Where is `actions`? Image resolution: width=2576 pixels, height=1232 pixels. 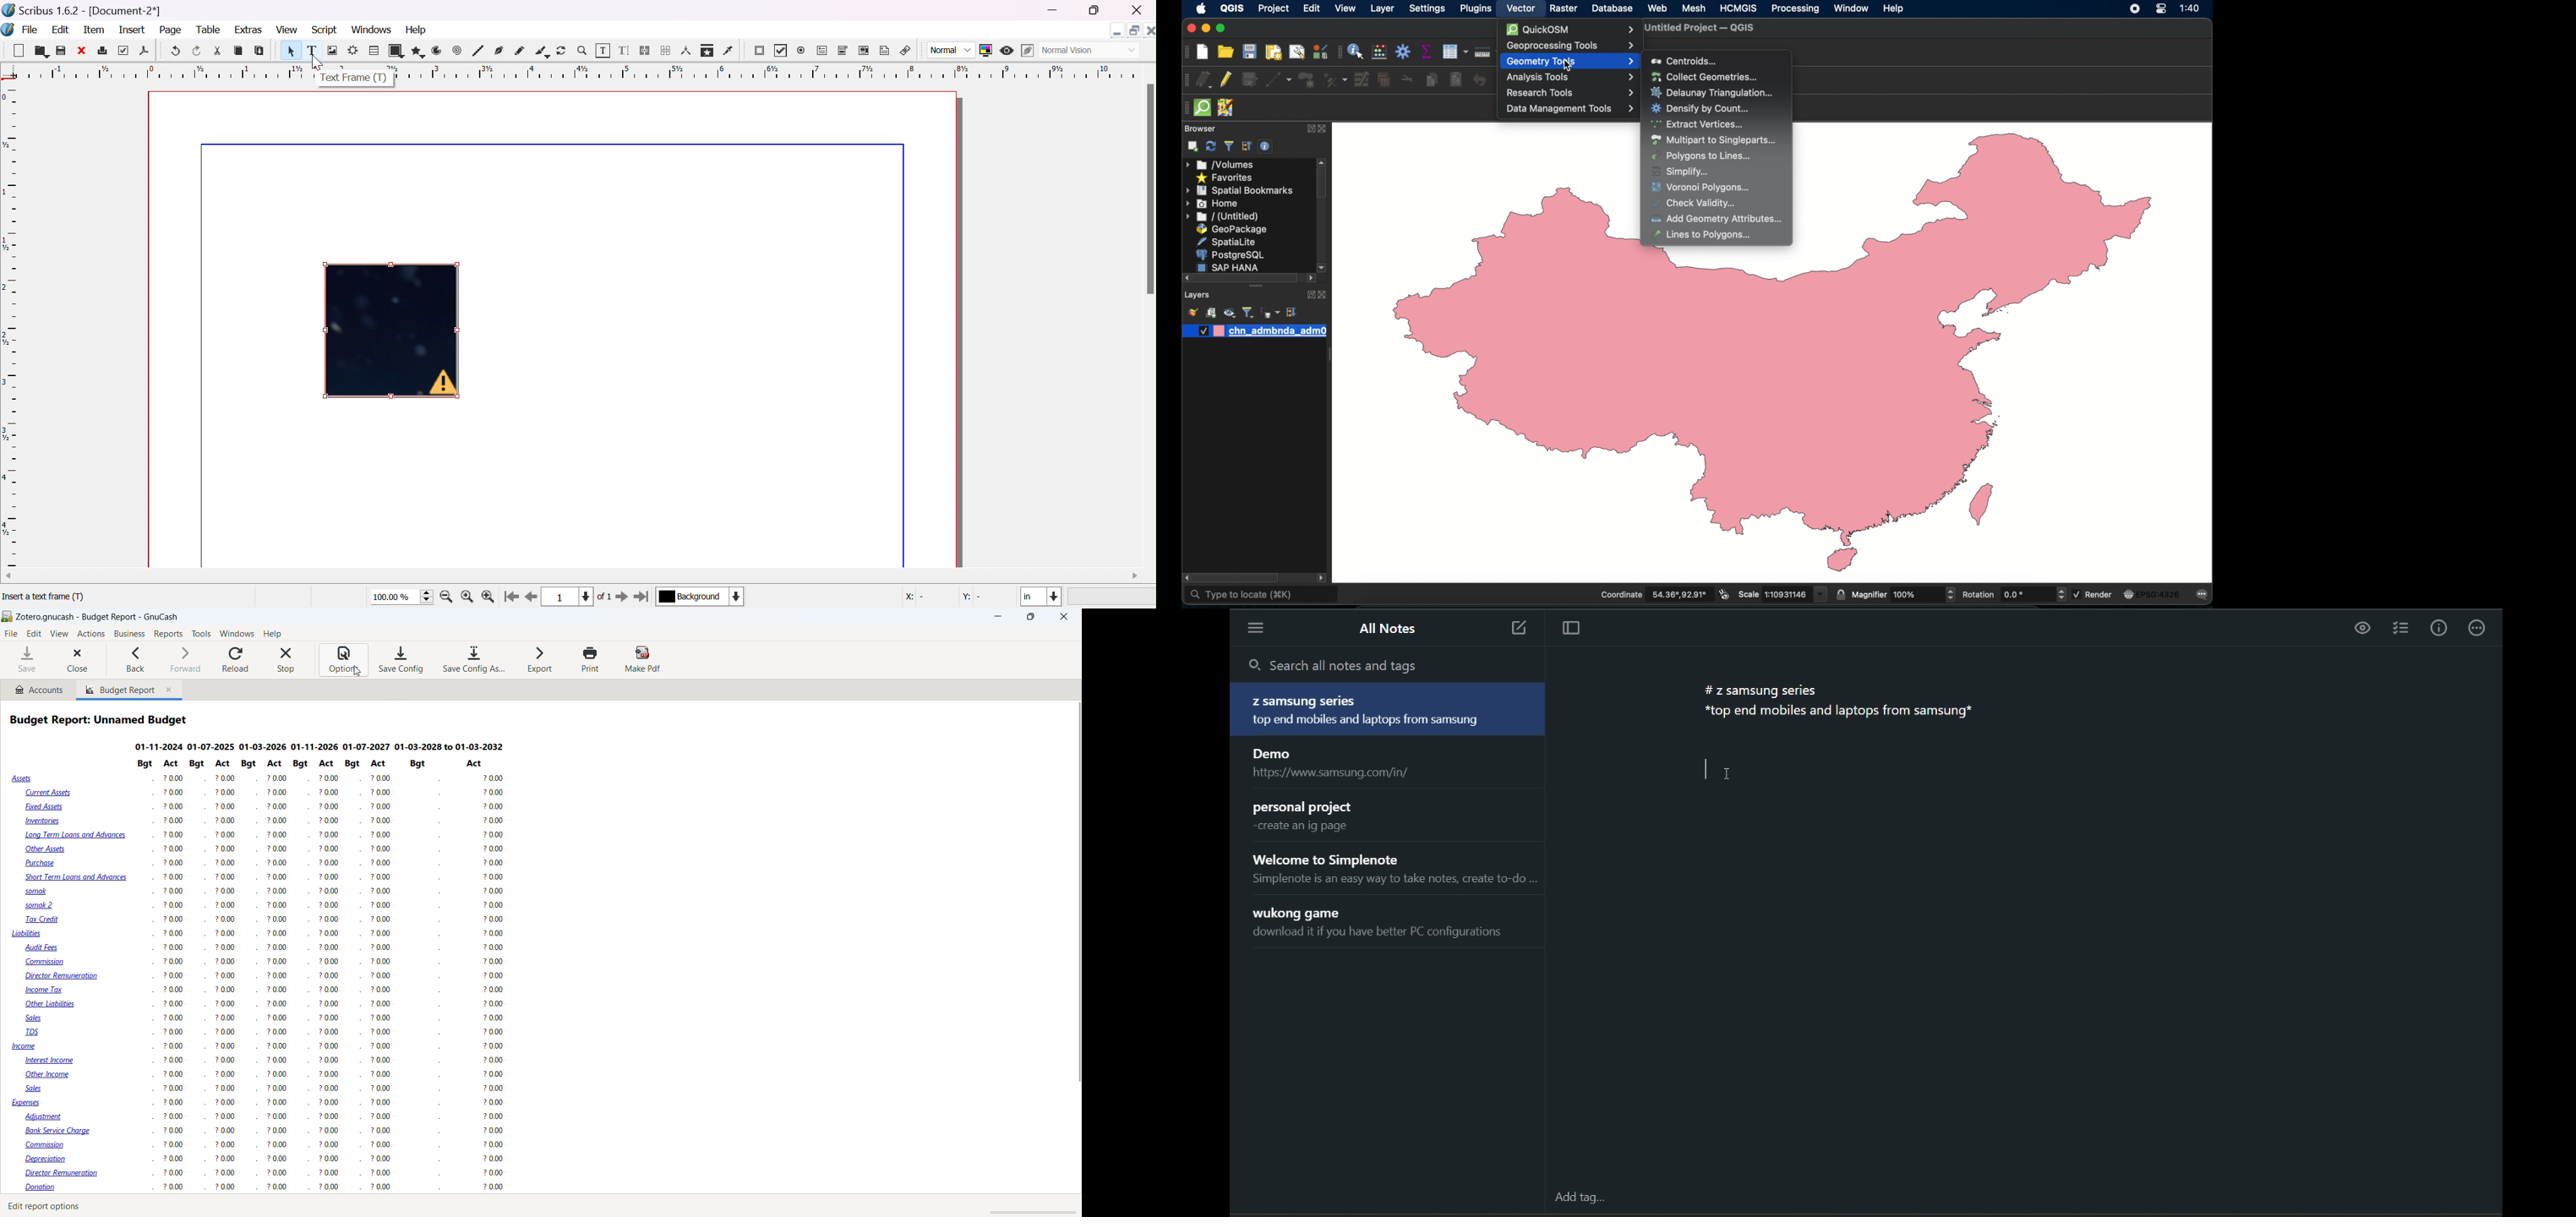
actions is located at coordinates (91, 634).